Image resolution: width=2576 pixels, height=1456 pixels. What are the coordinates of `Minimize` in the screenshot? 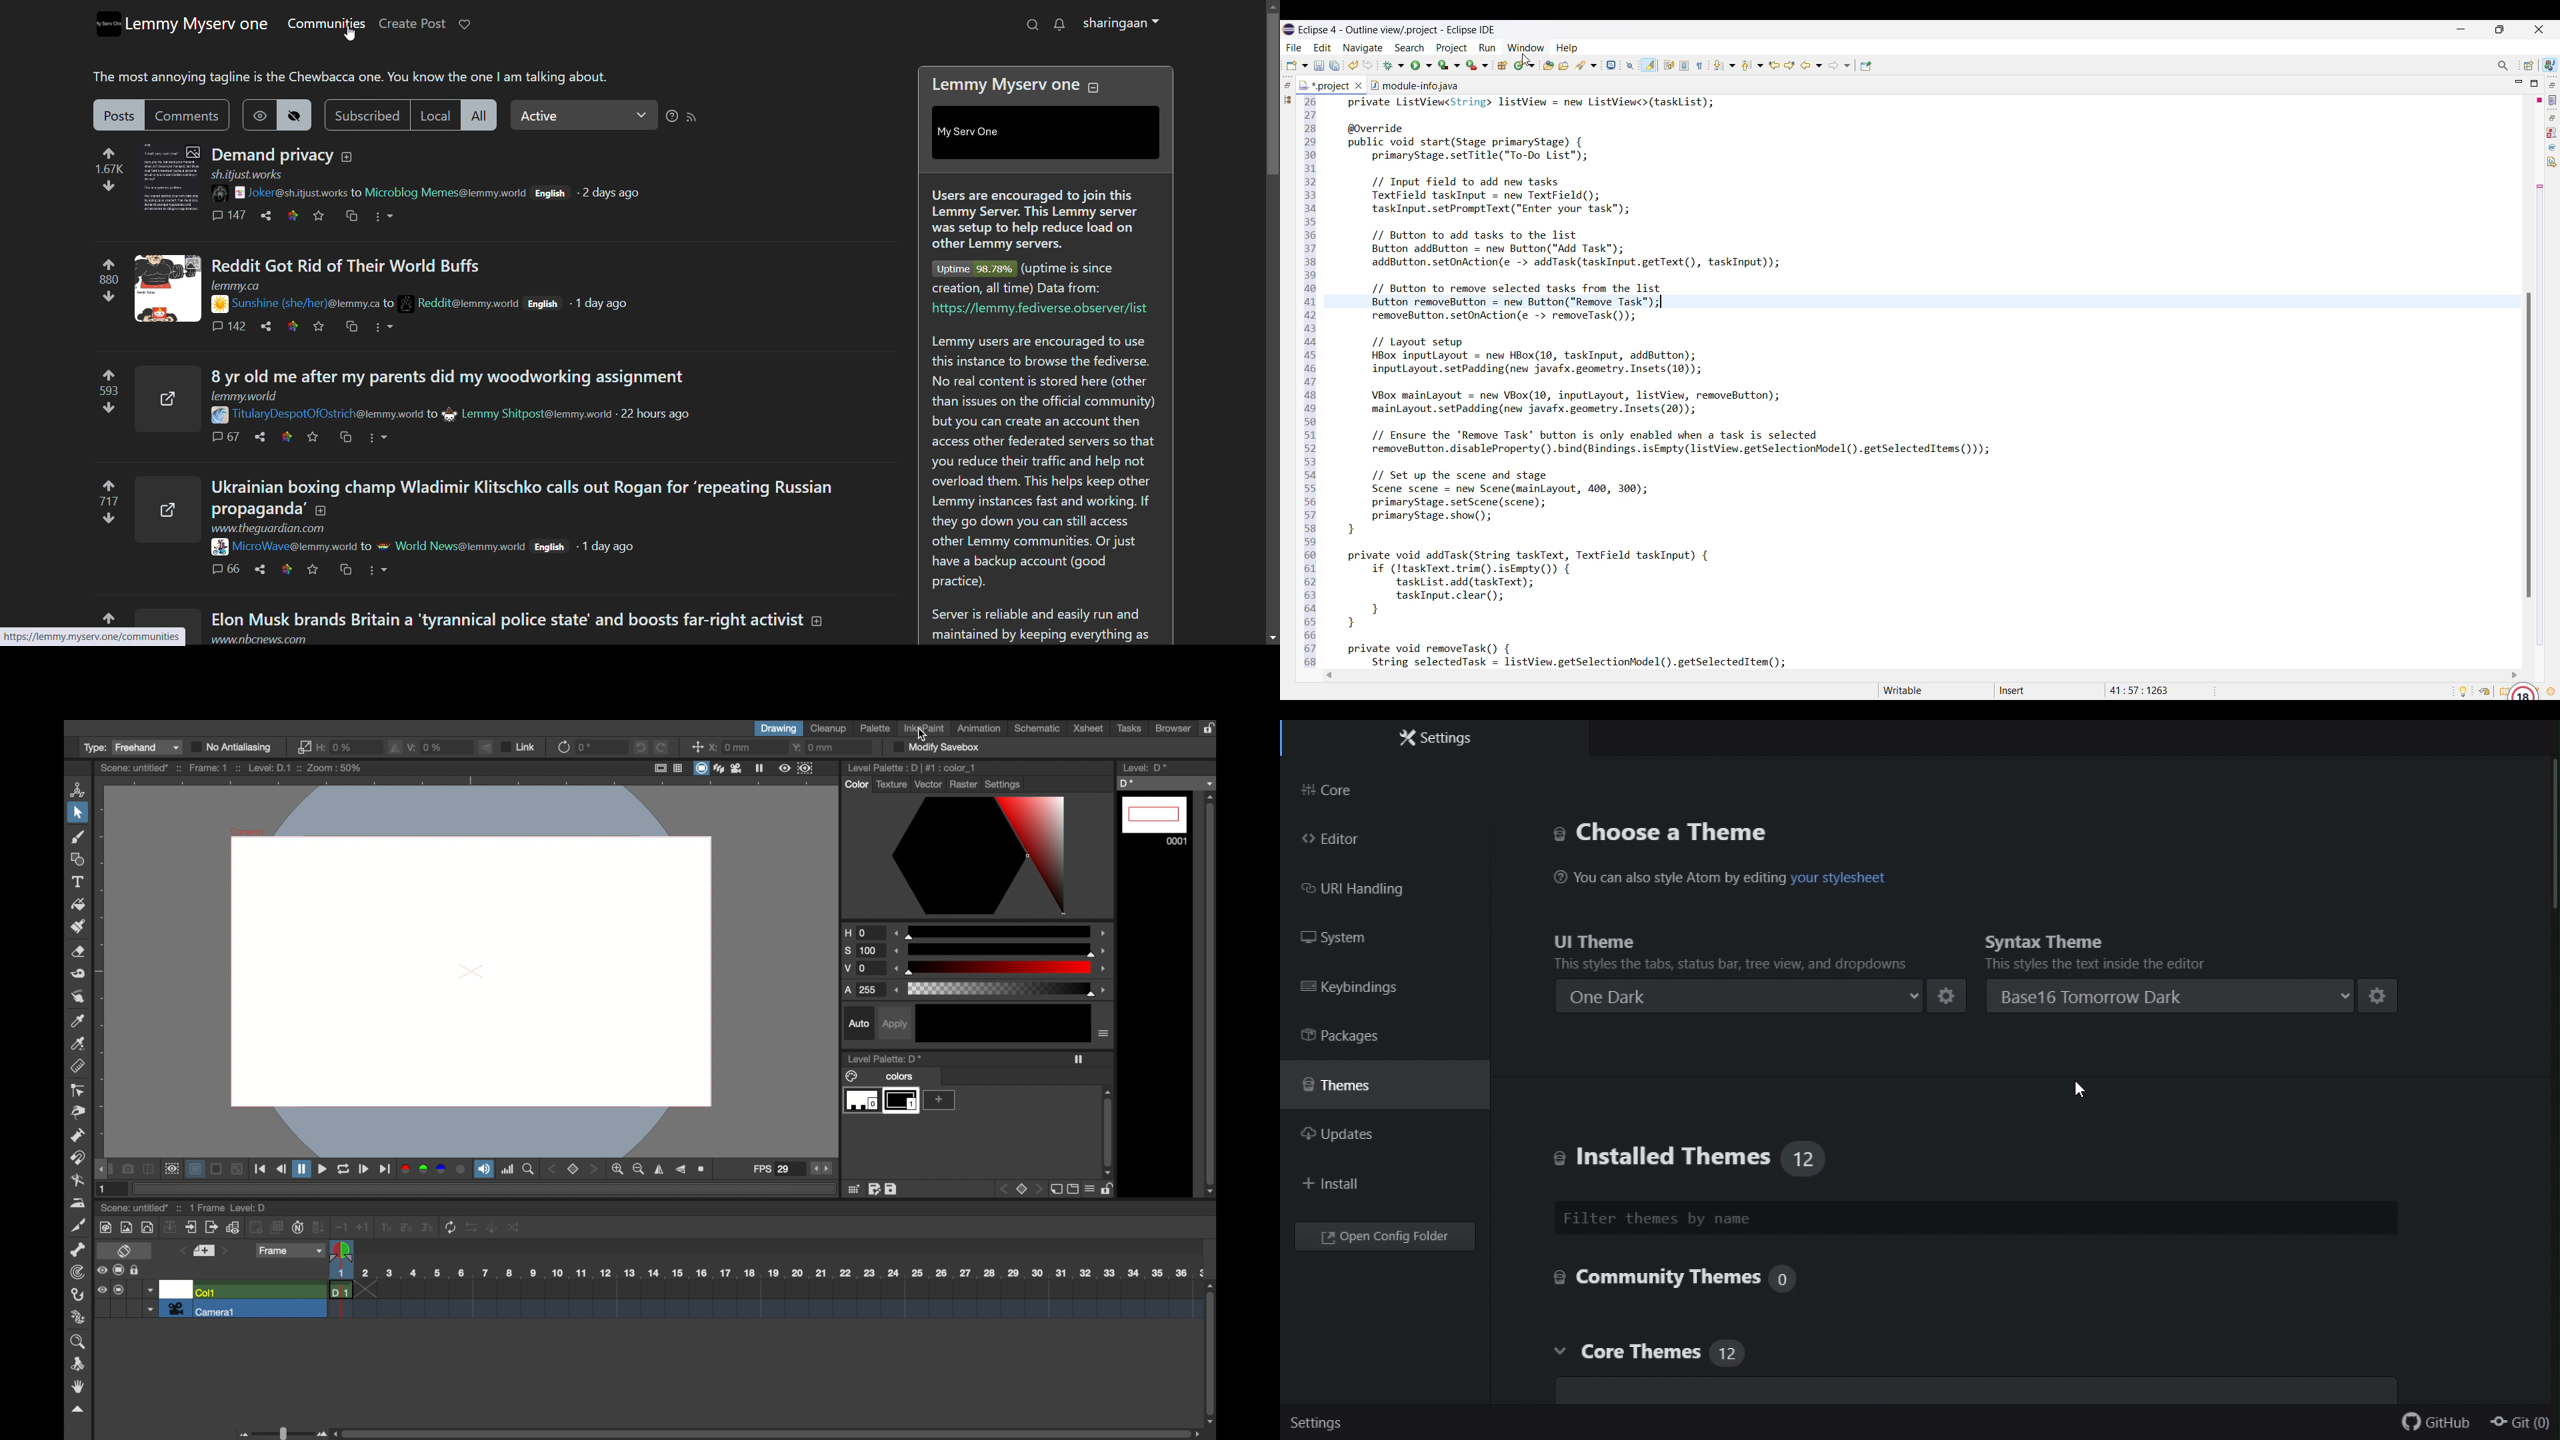 It's located at (2519, 83).